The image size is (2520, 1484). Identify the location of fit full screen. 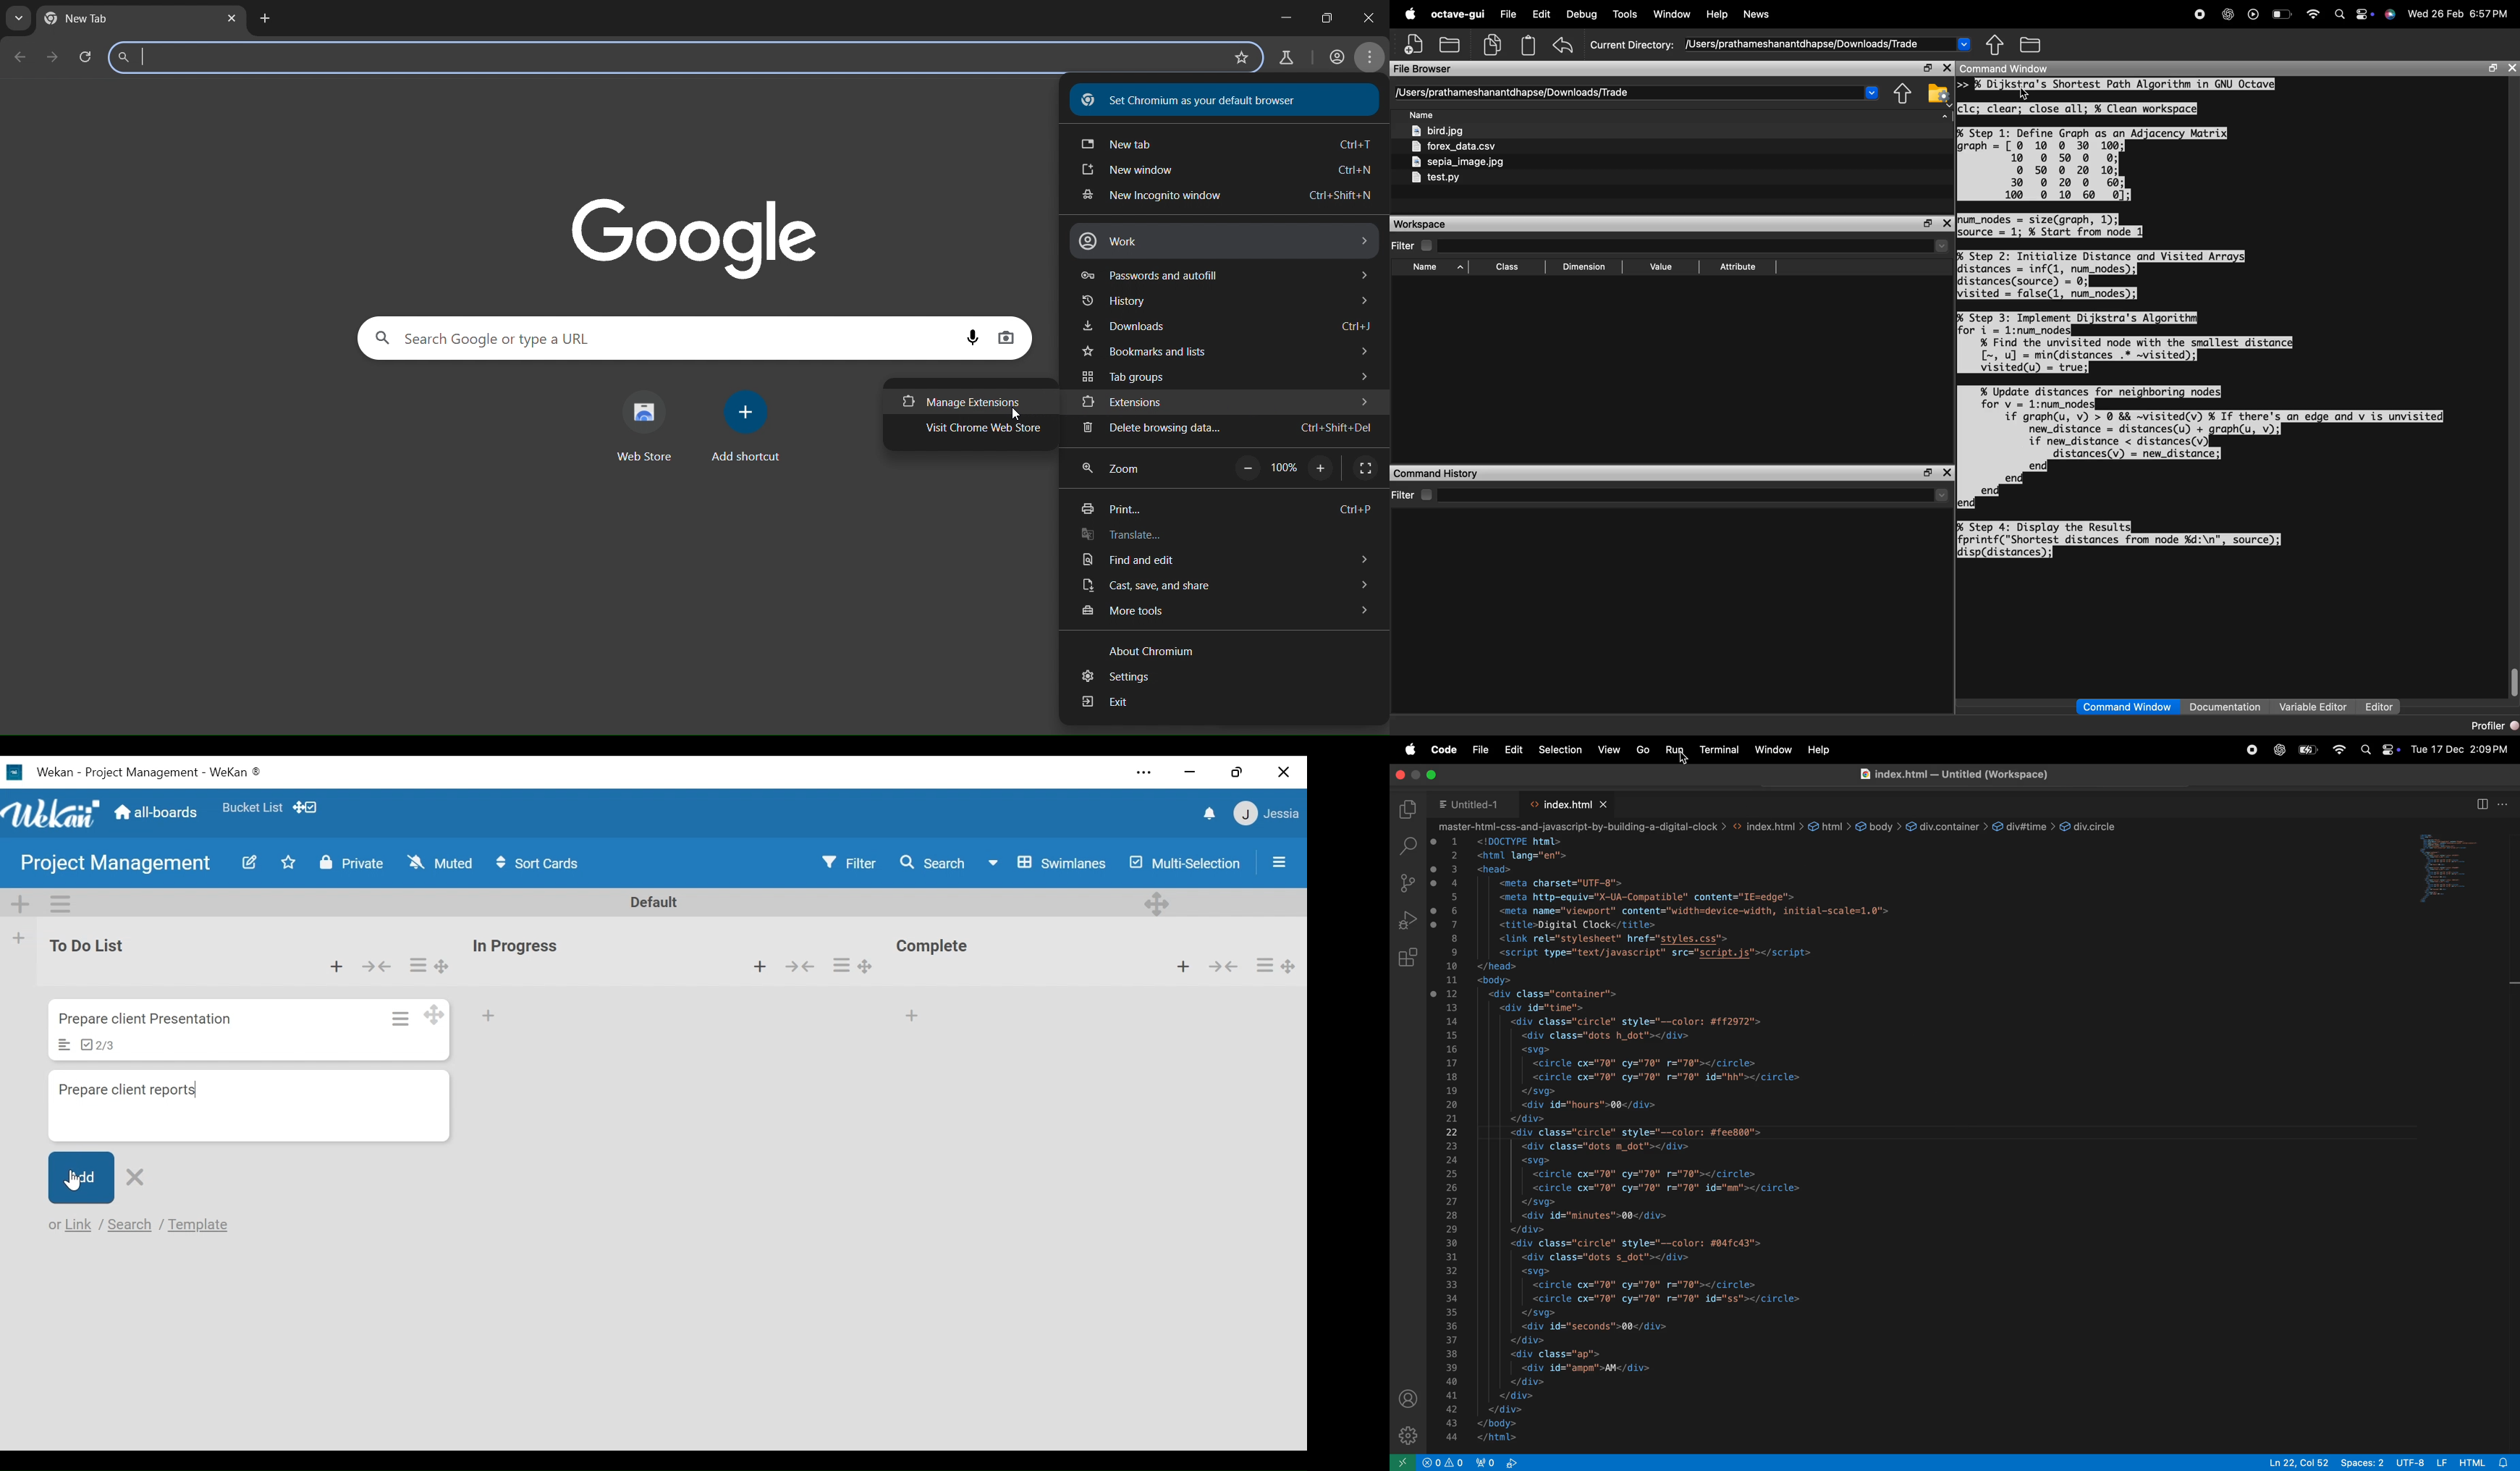
(1366, 469).